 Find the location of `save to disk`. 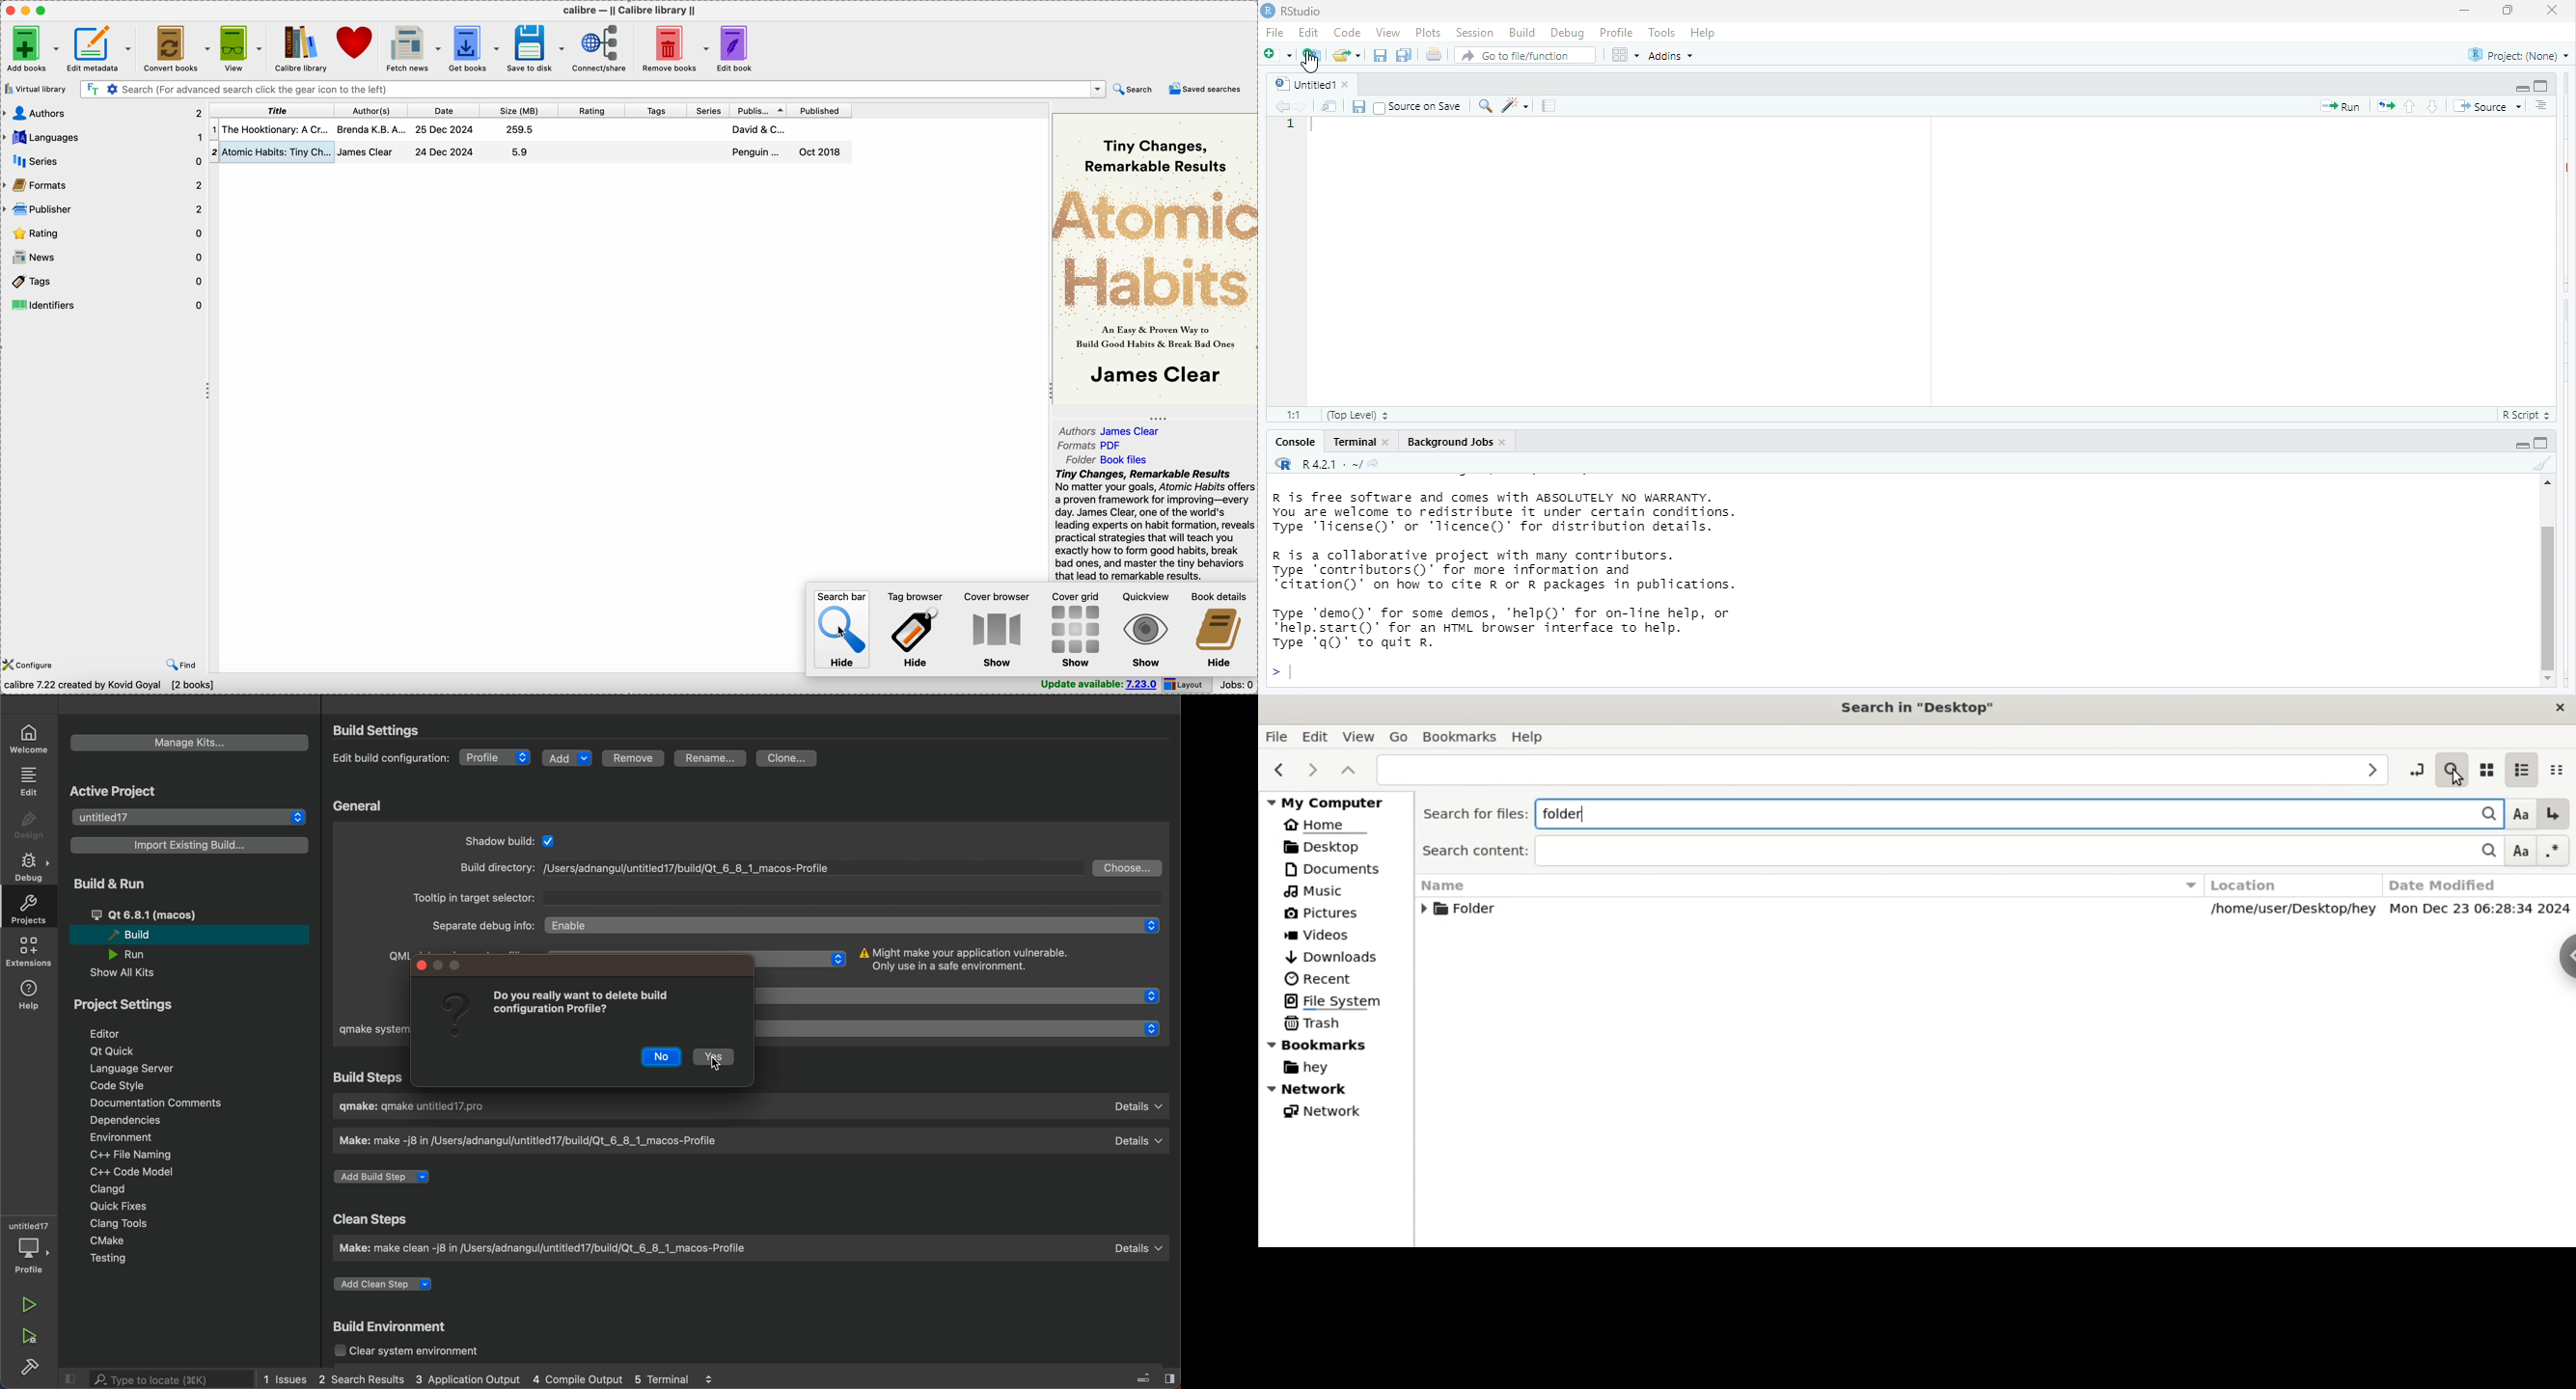

save to disk is located at coordinates (538, 48).